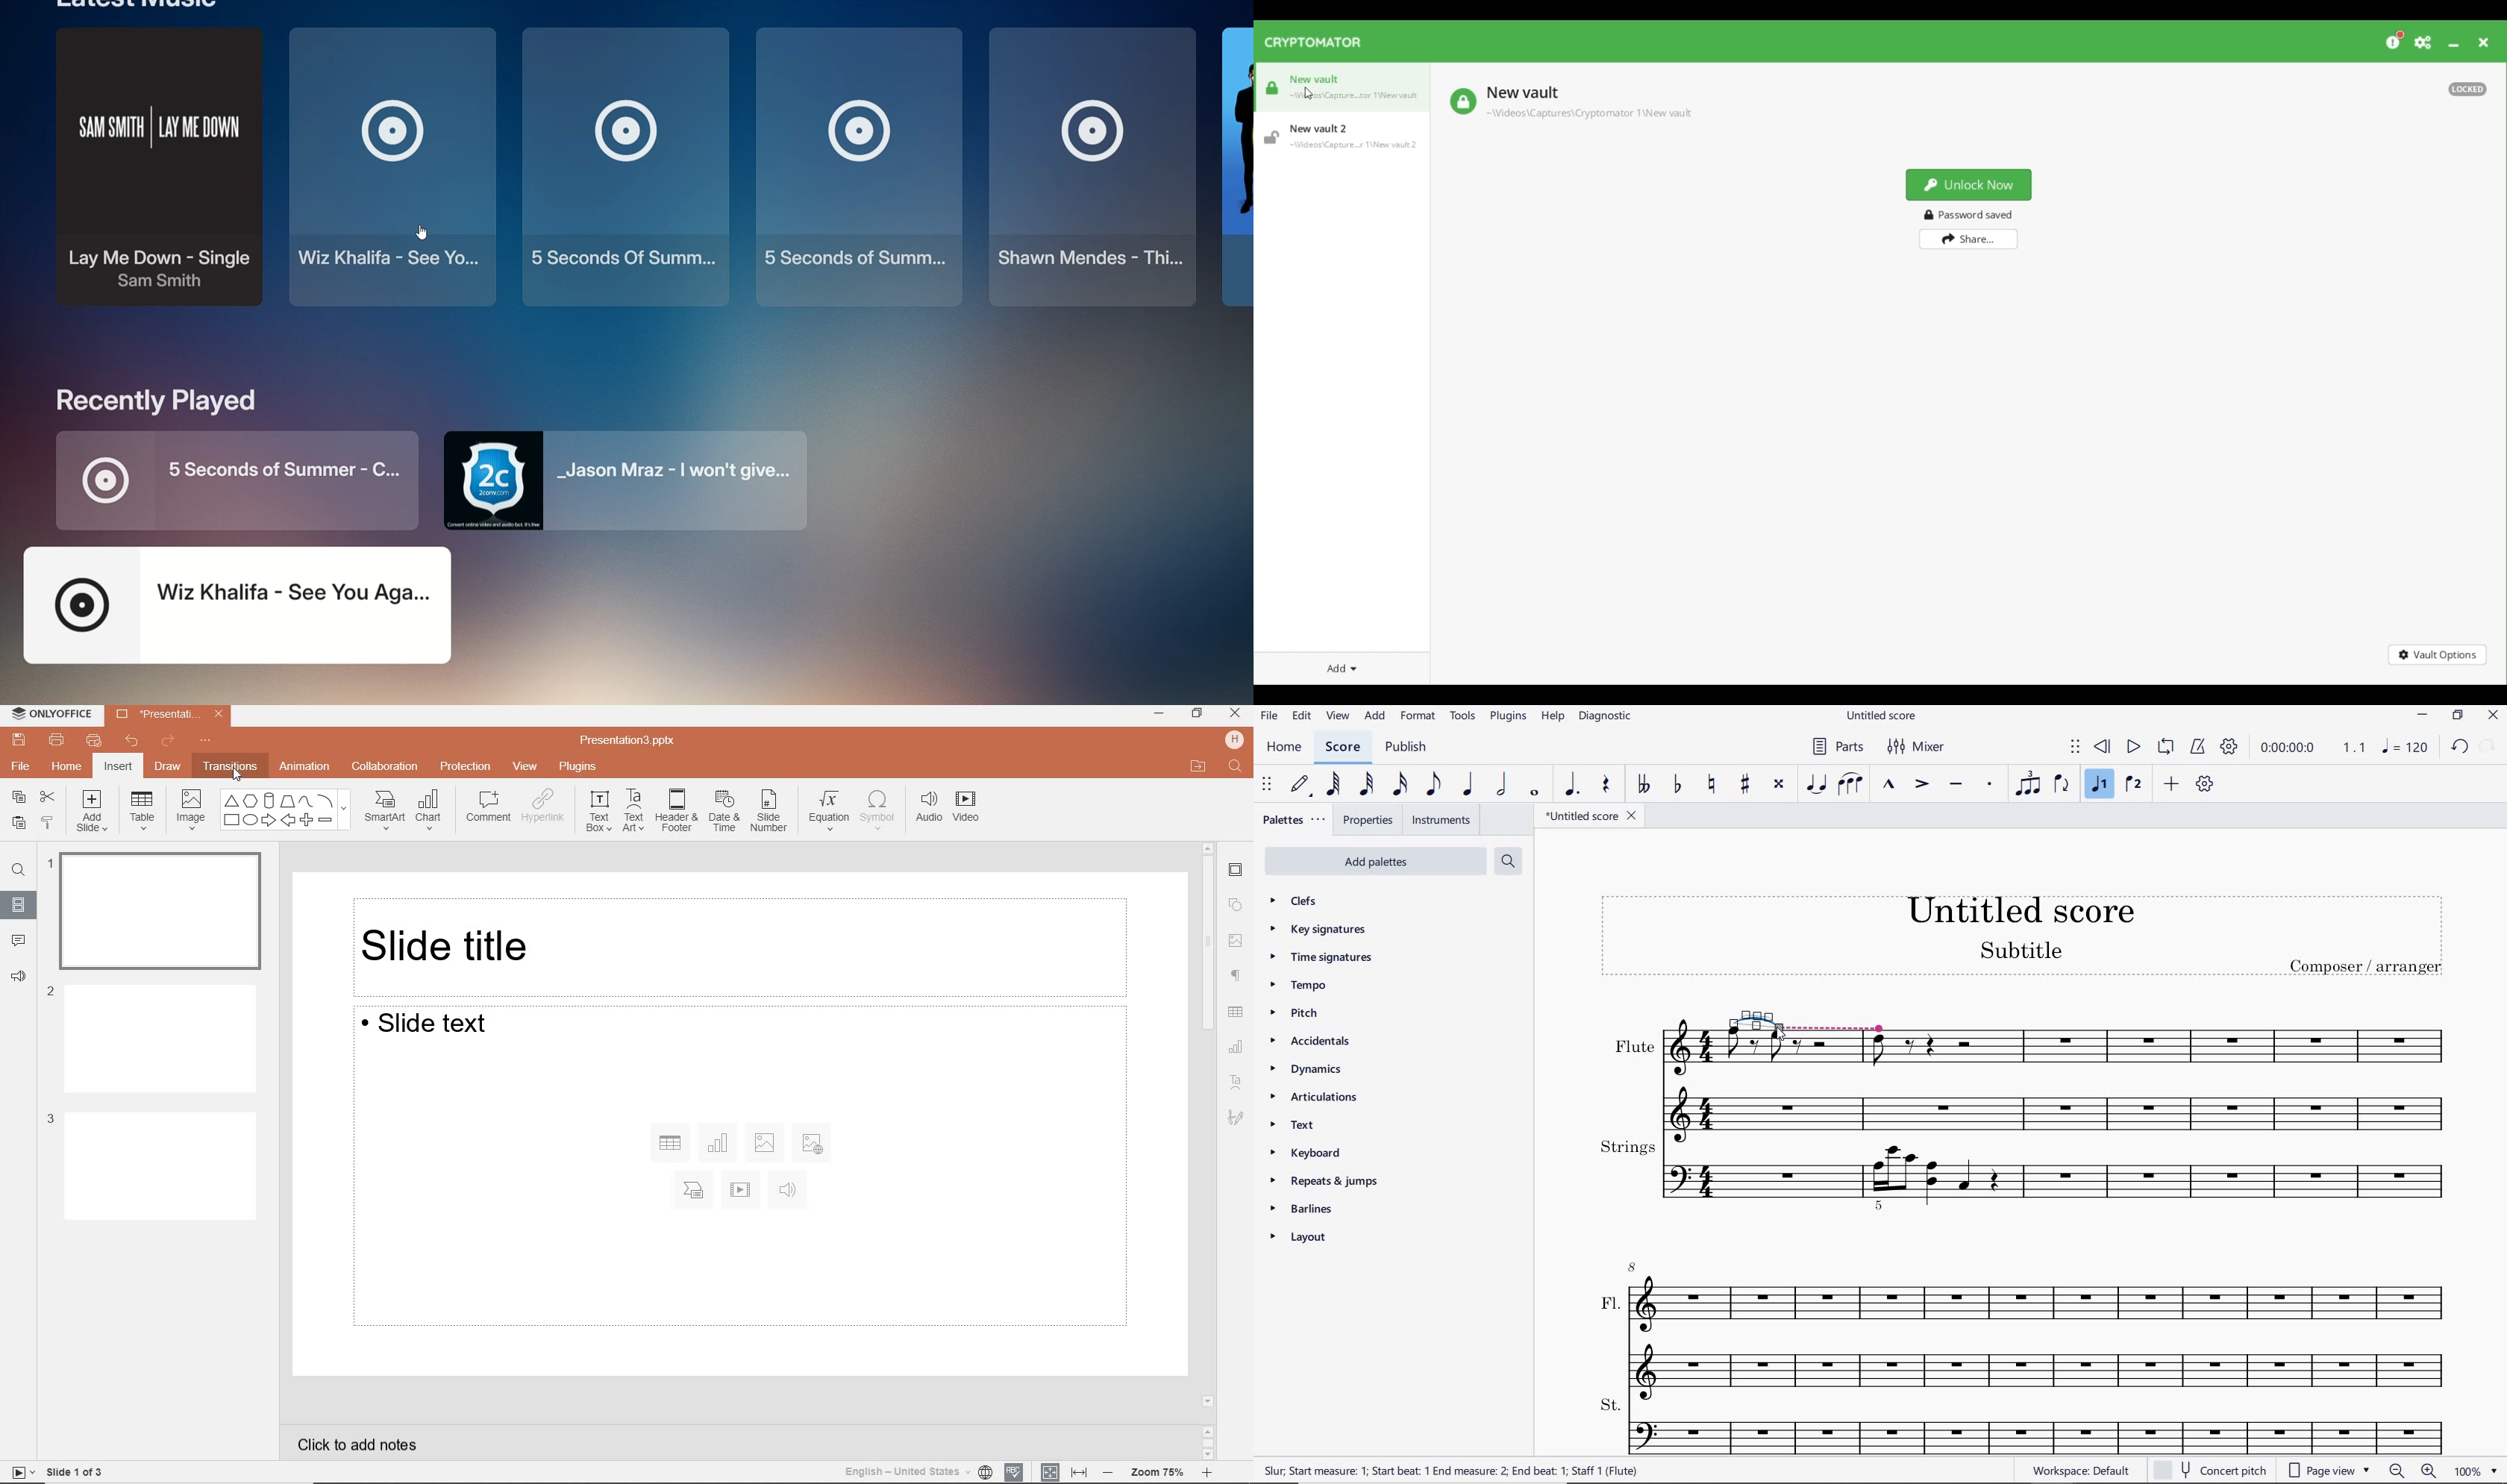 The width and height of the screenshot is (2520, 1484). Describe the element at coordinates (742, 942) in the screenshot. I see `Slide title` at that location.